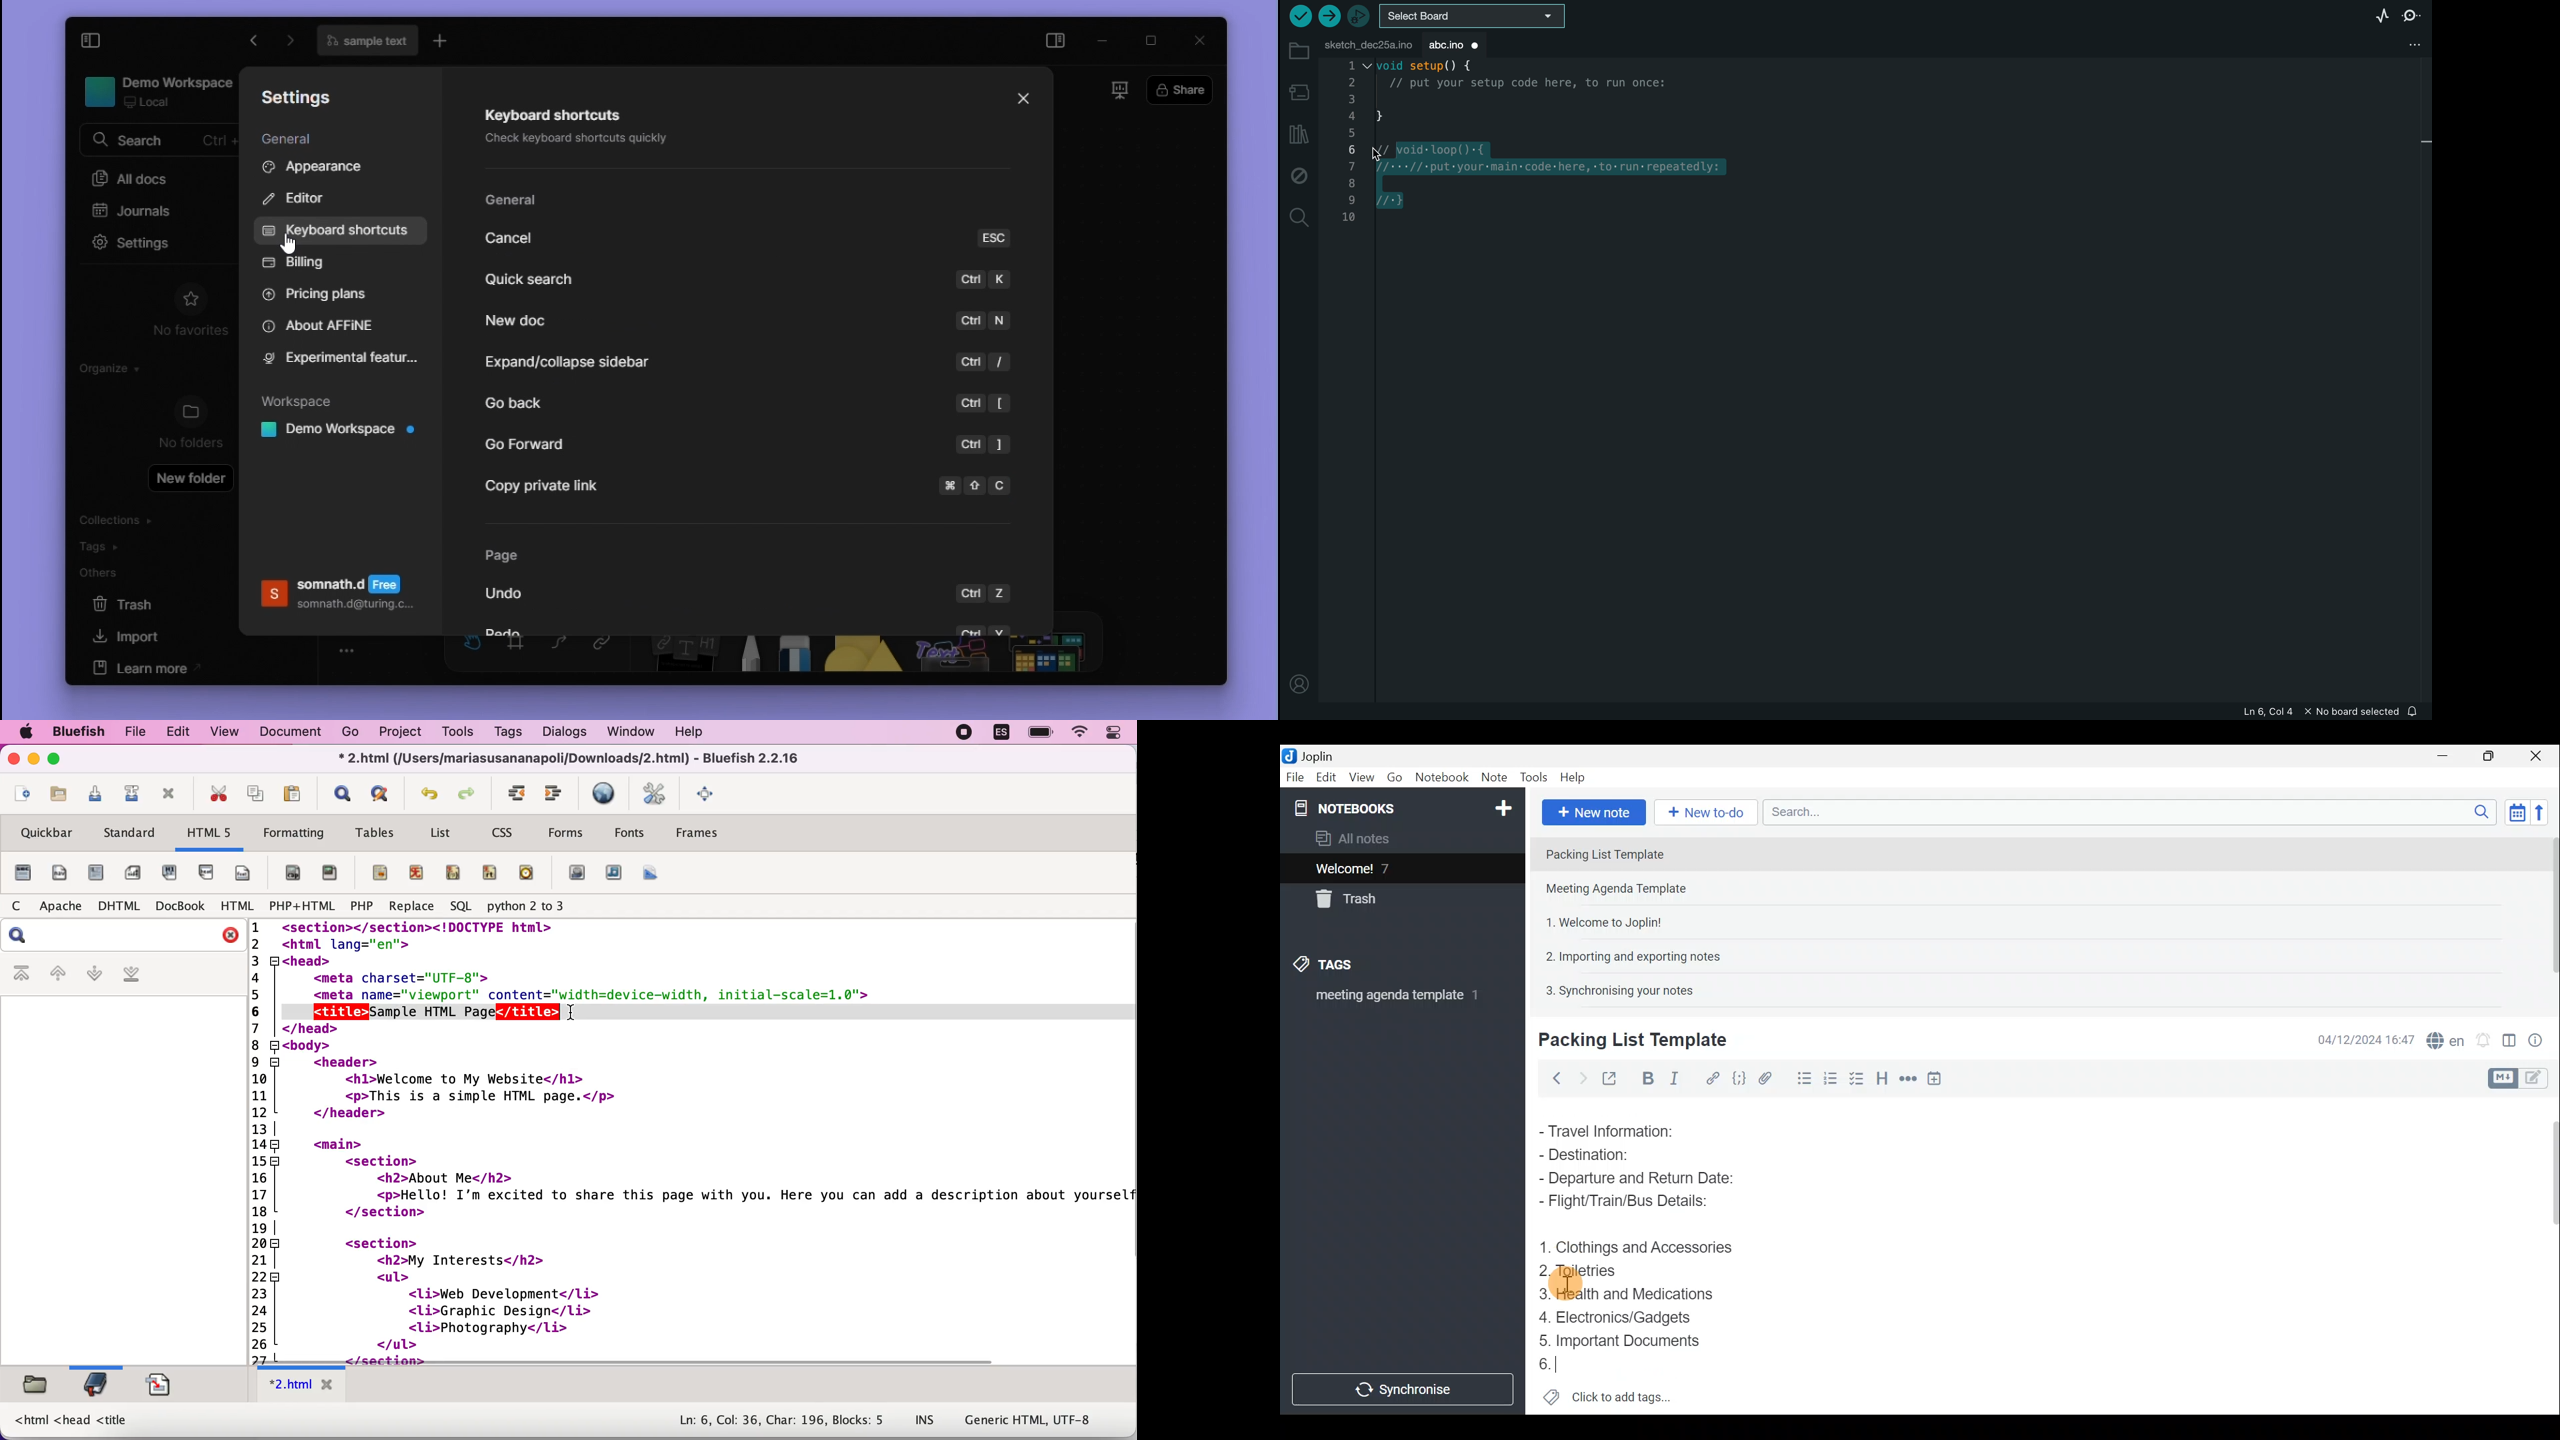 This screenshot has height=1456, width=2576. Describe the element at coordinates (2540, 1038) in the screenshot. I see `Note properties` at that location.